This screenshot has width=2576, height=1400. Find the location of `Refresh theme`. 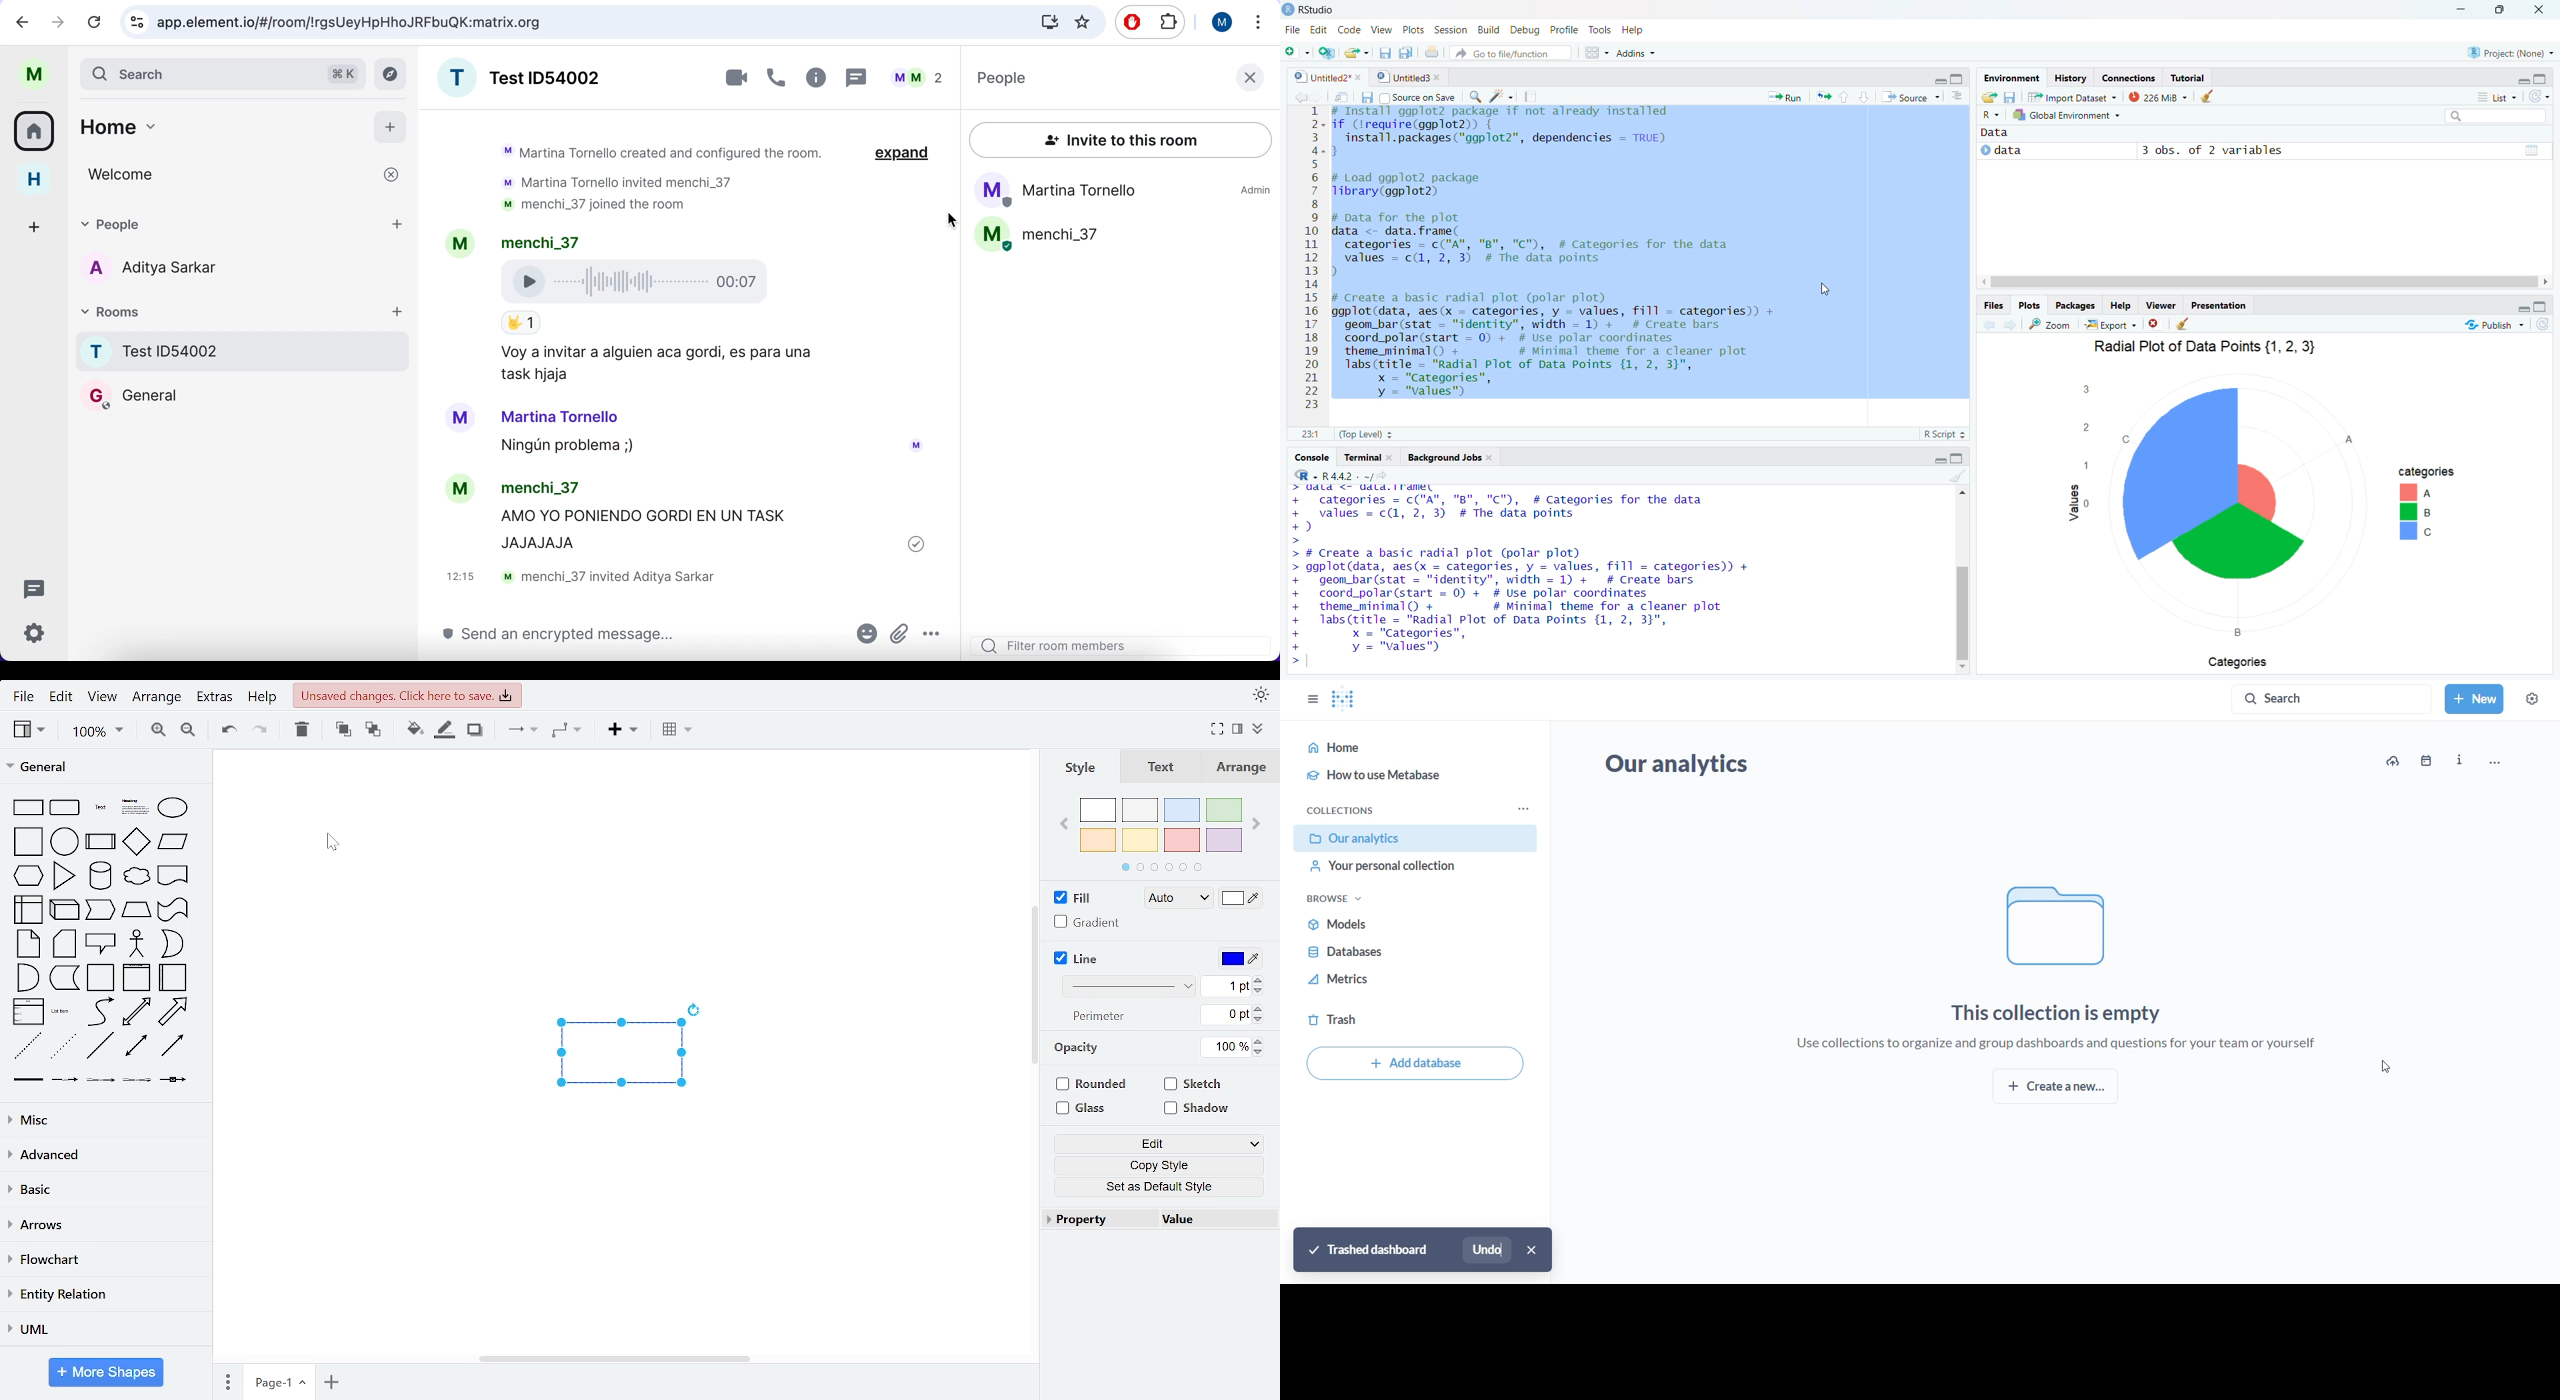

Refresh theme is located at coordinates (2541, 95).